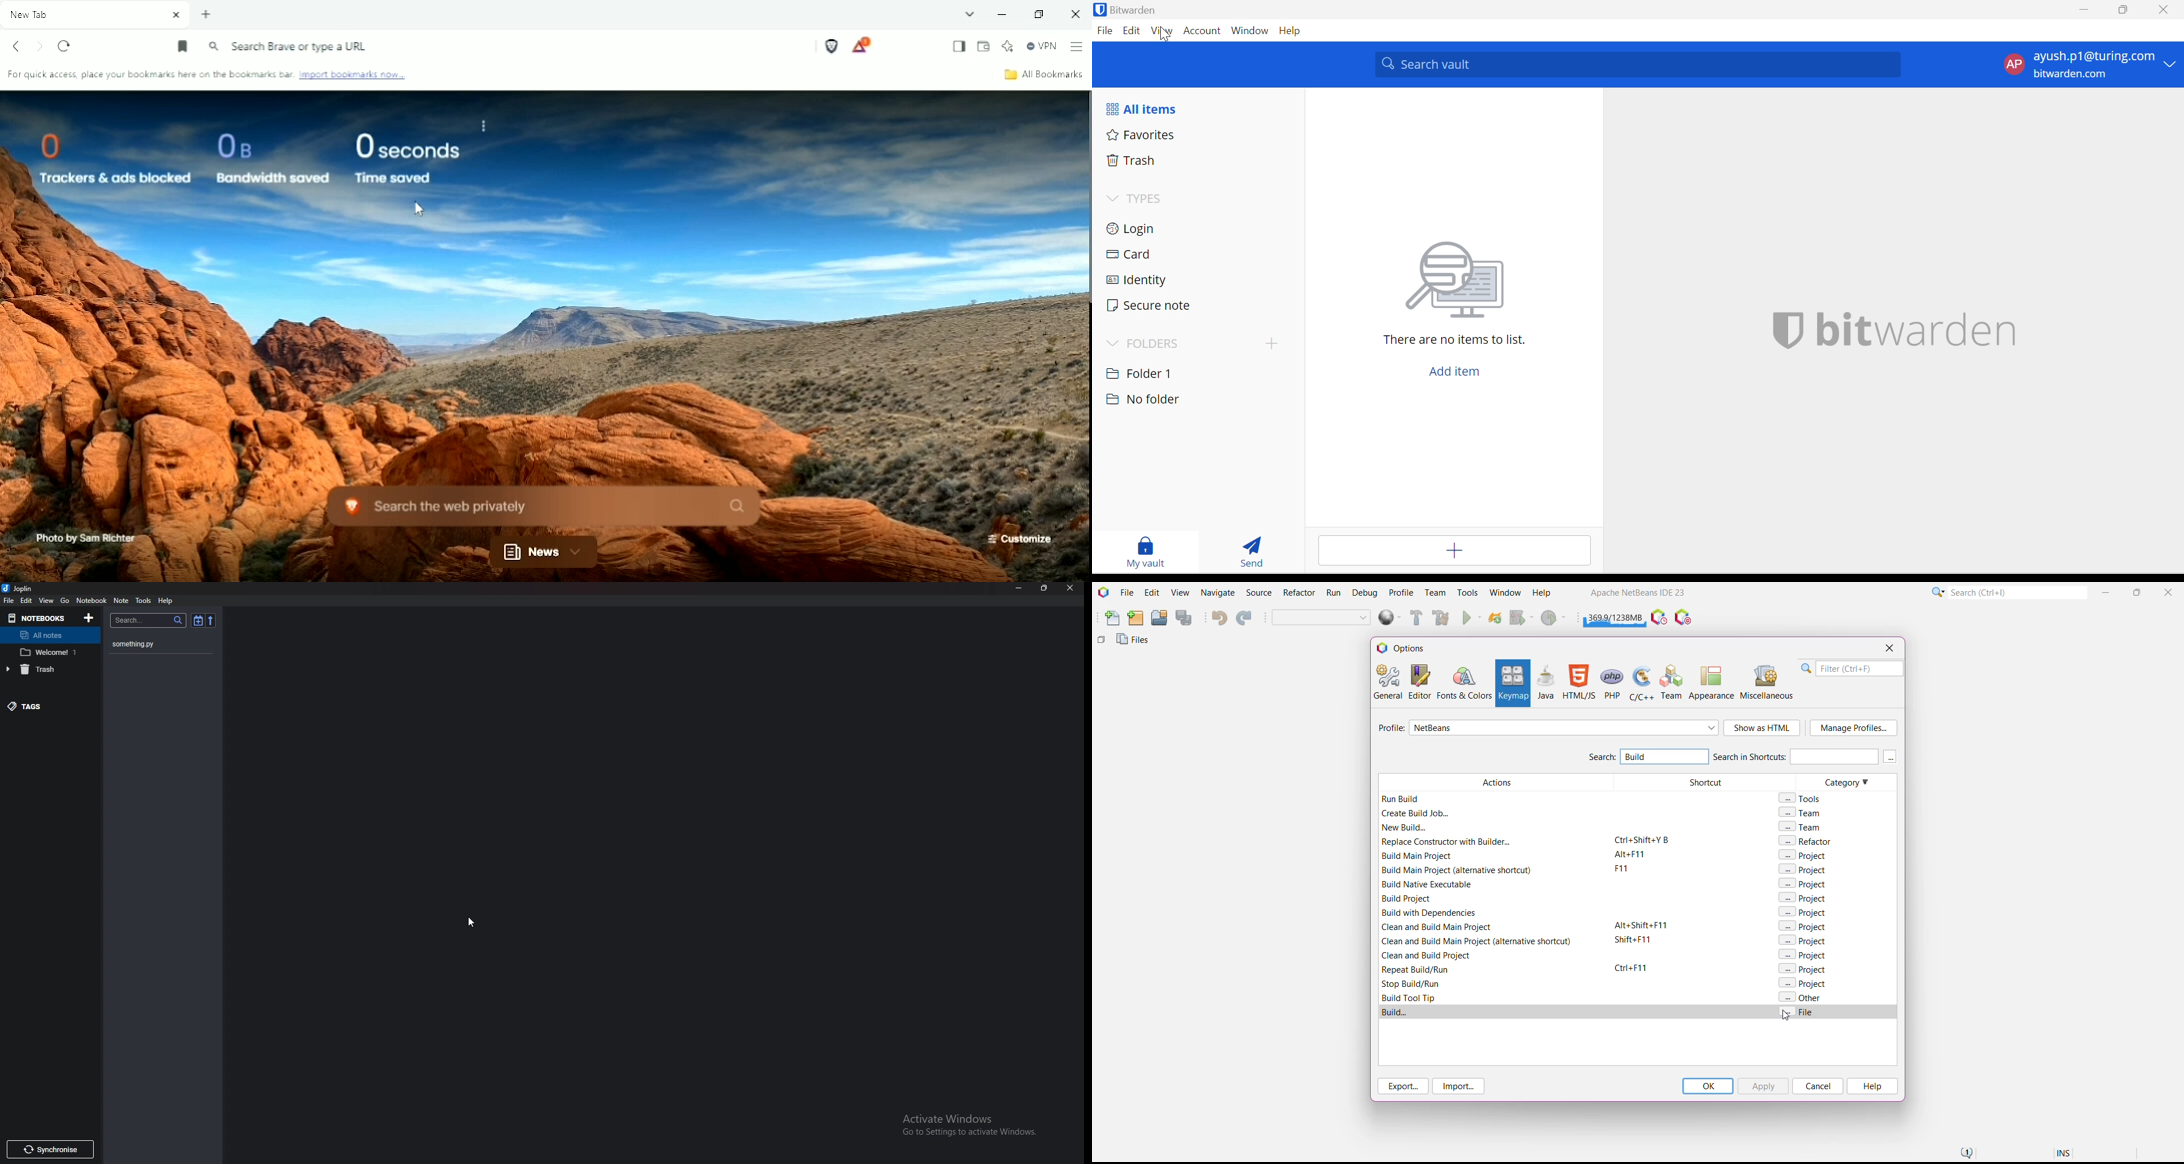 This screenshot has height=1176, width=2184. Describe the element at coordinates (545, 552) in the screenshot. I see `News` at that location.